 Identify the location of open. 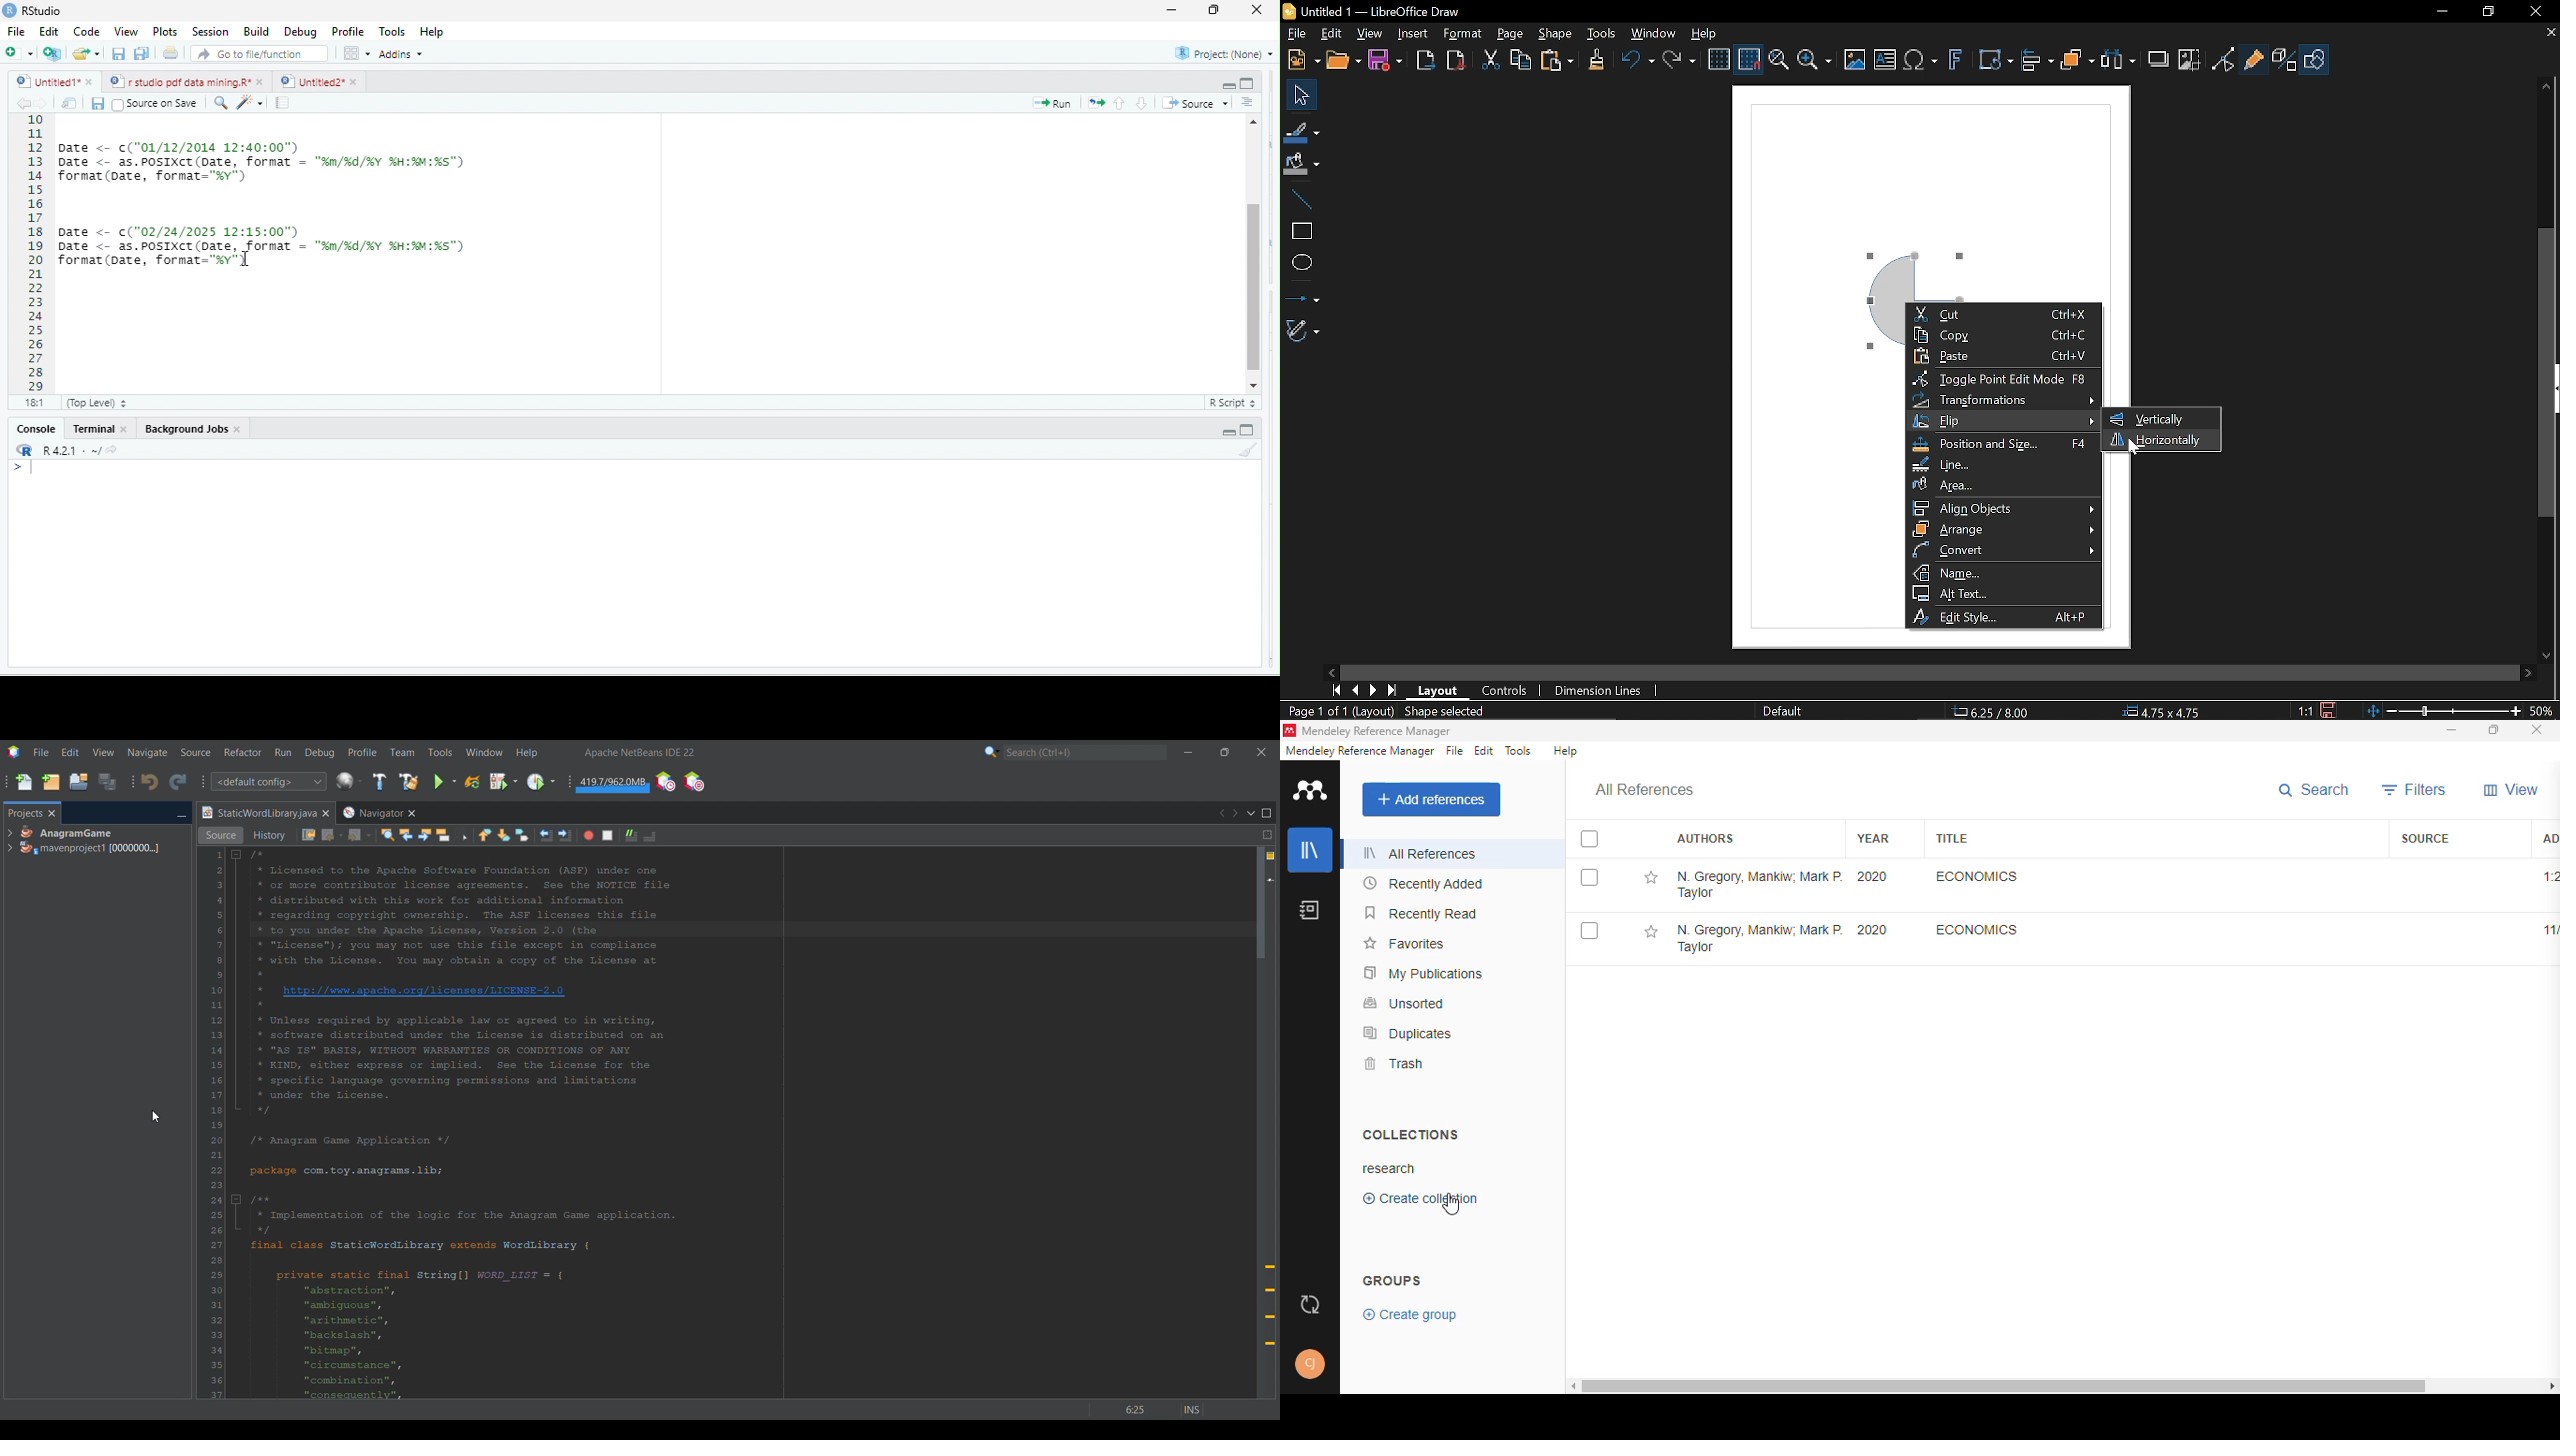
(1343, 61).